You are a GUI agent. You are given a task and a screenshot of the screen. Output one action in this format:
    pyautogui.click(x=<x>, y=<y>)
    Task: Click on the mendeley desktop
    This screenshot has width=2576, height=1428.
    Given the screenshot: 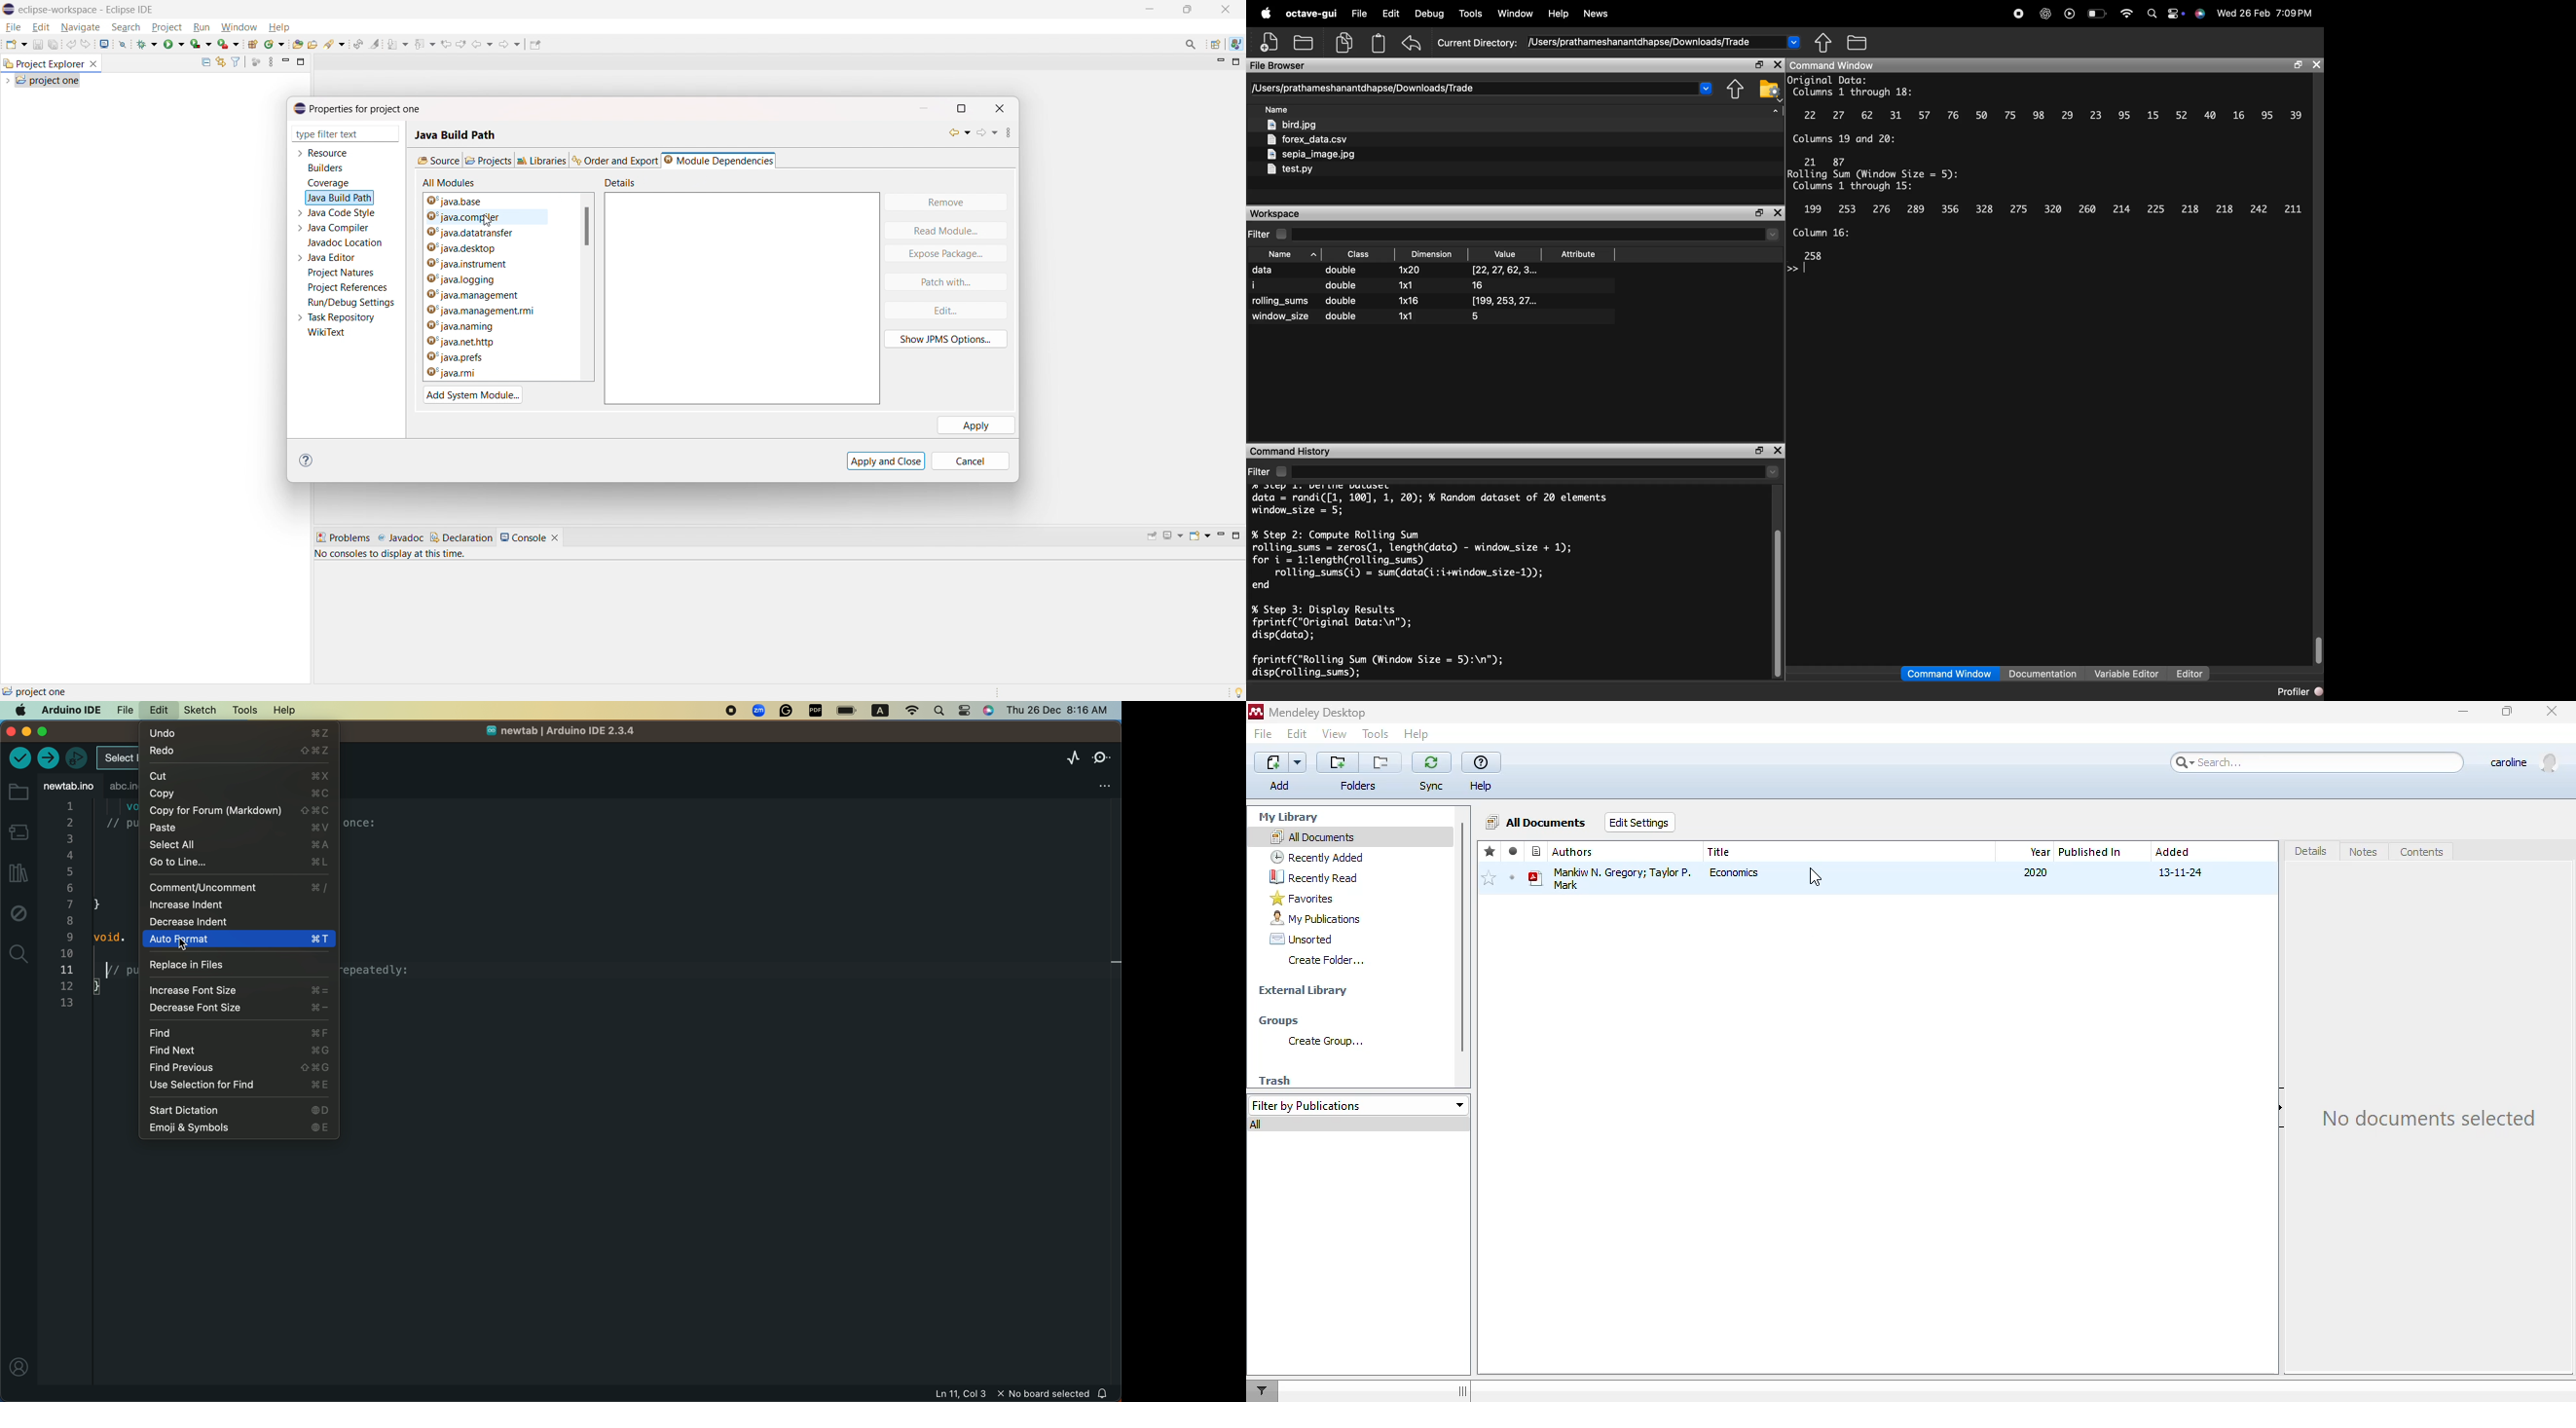 What is the action you would take?
    pyautogui.click(x=1319, y=712)
    